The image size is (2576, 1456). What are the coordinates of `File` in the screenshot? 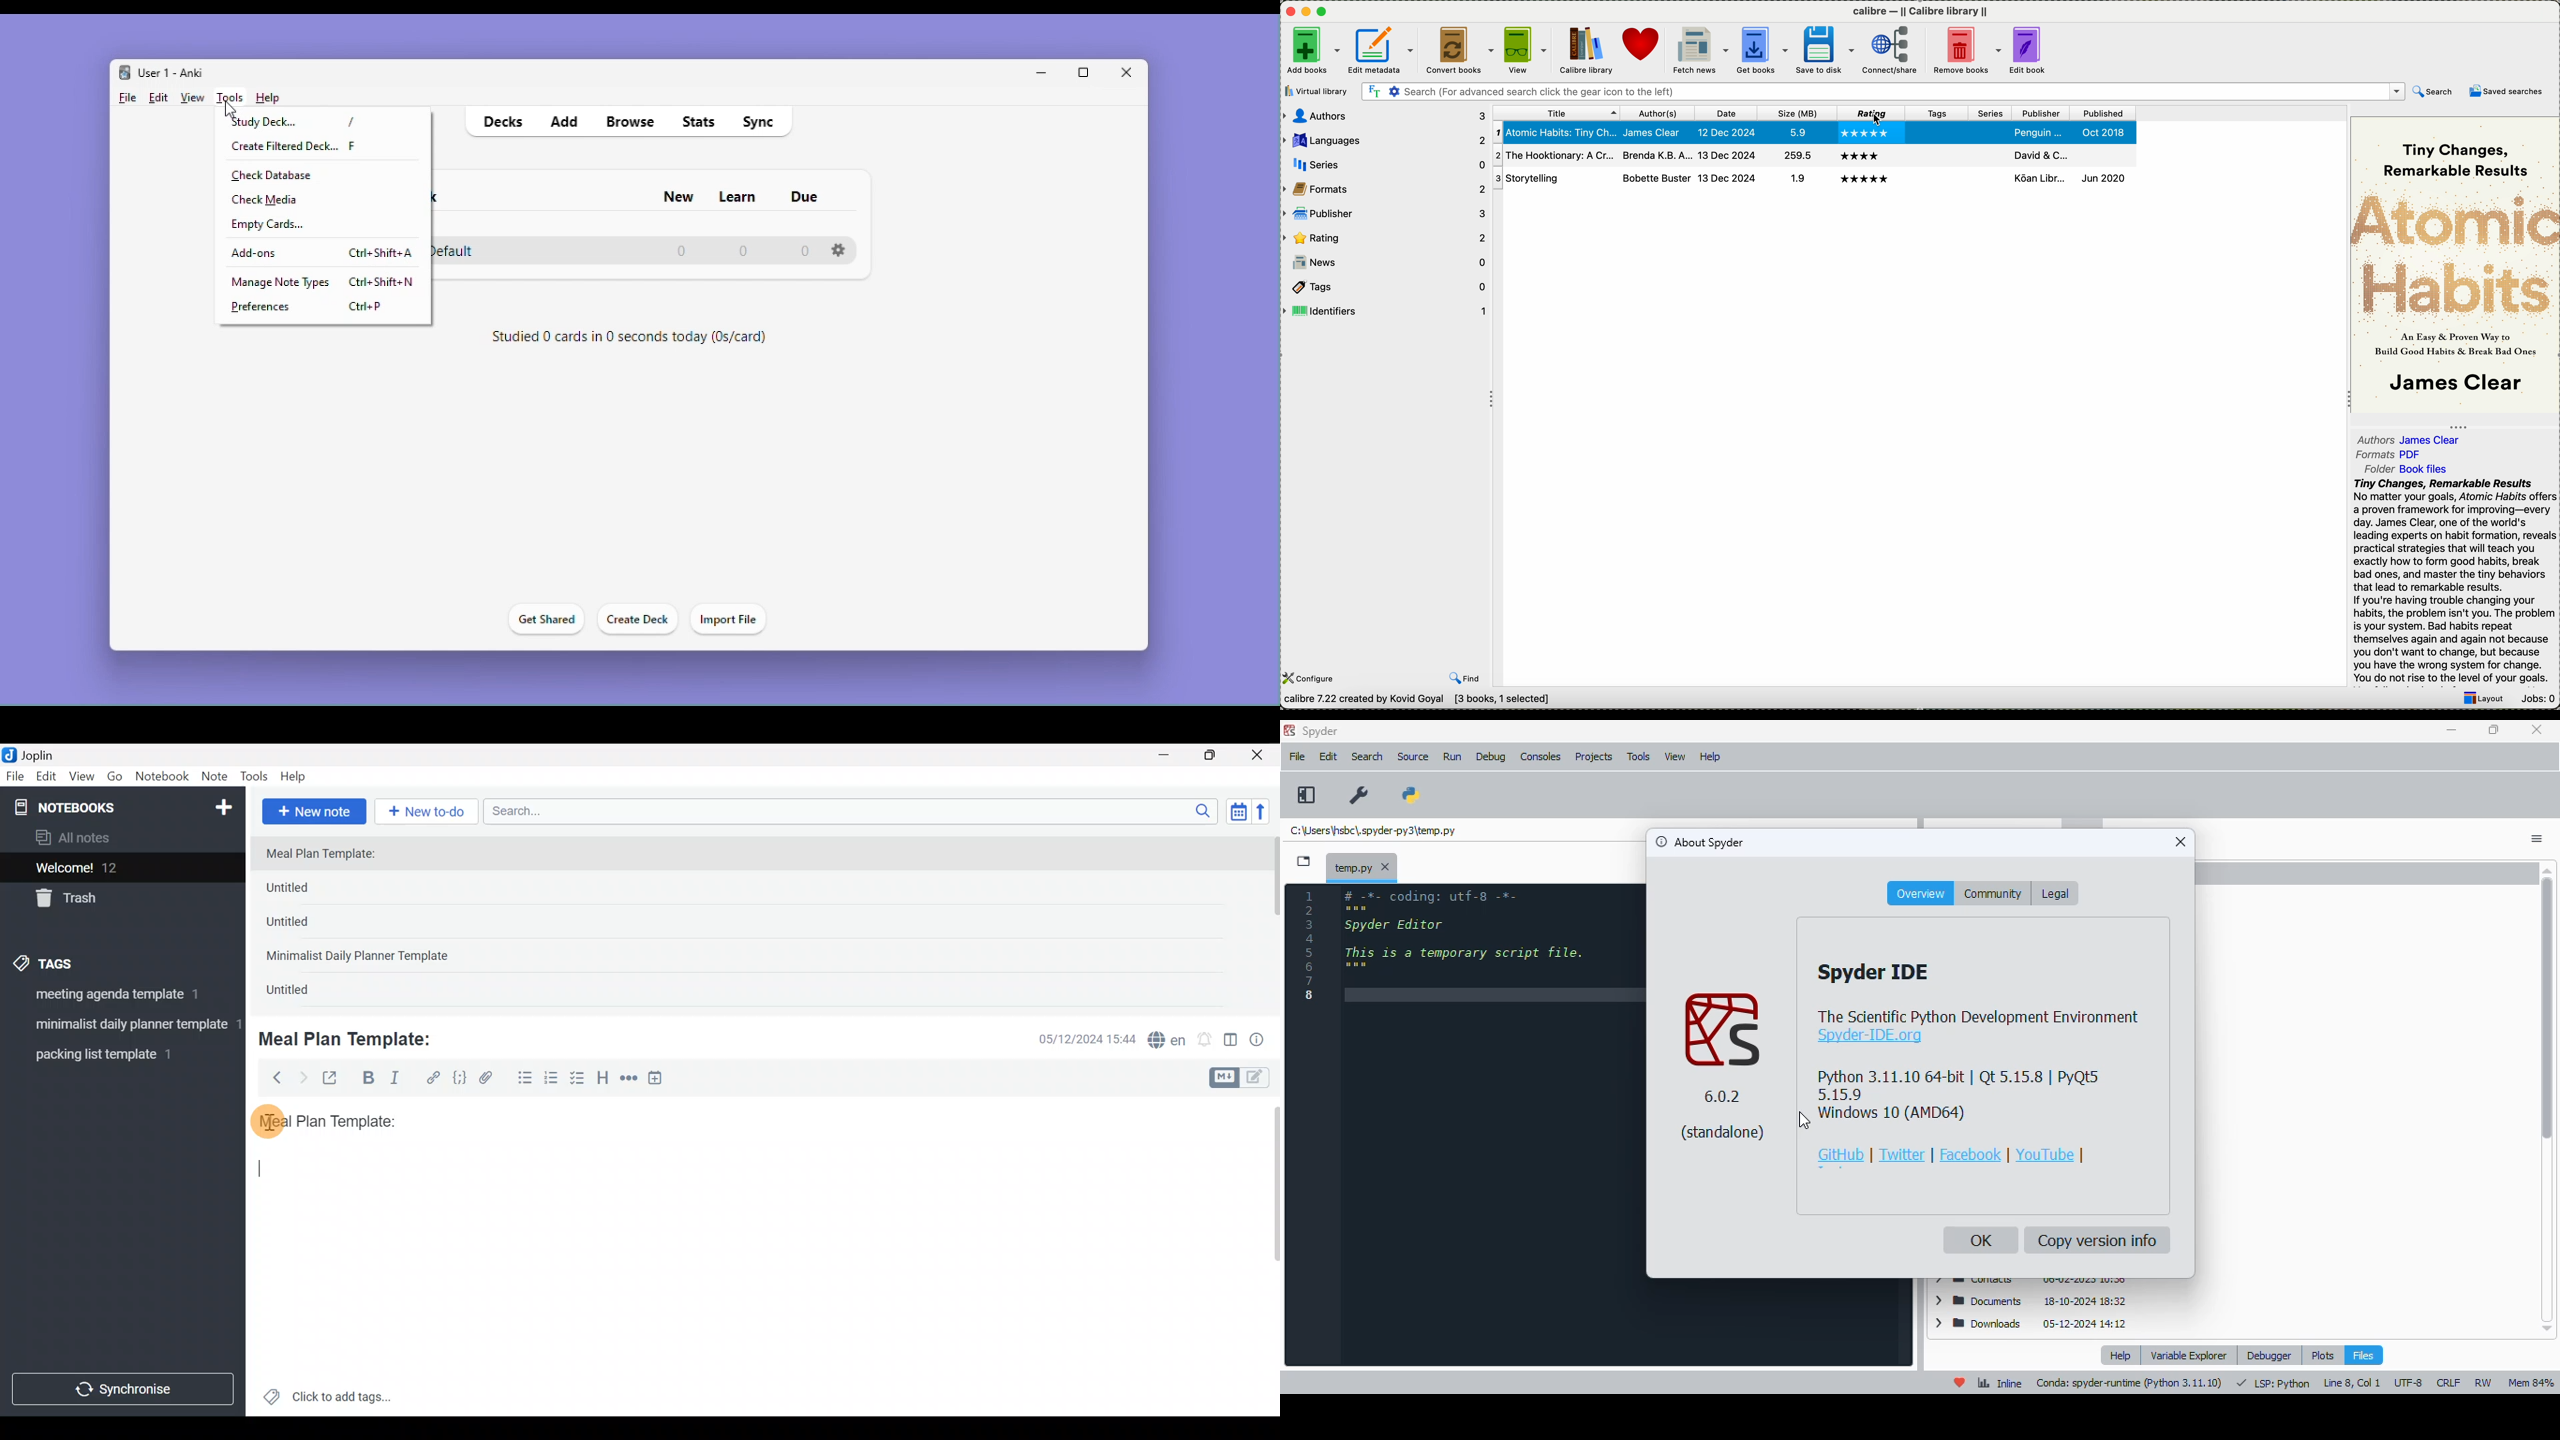 It's located at (128, 98).